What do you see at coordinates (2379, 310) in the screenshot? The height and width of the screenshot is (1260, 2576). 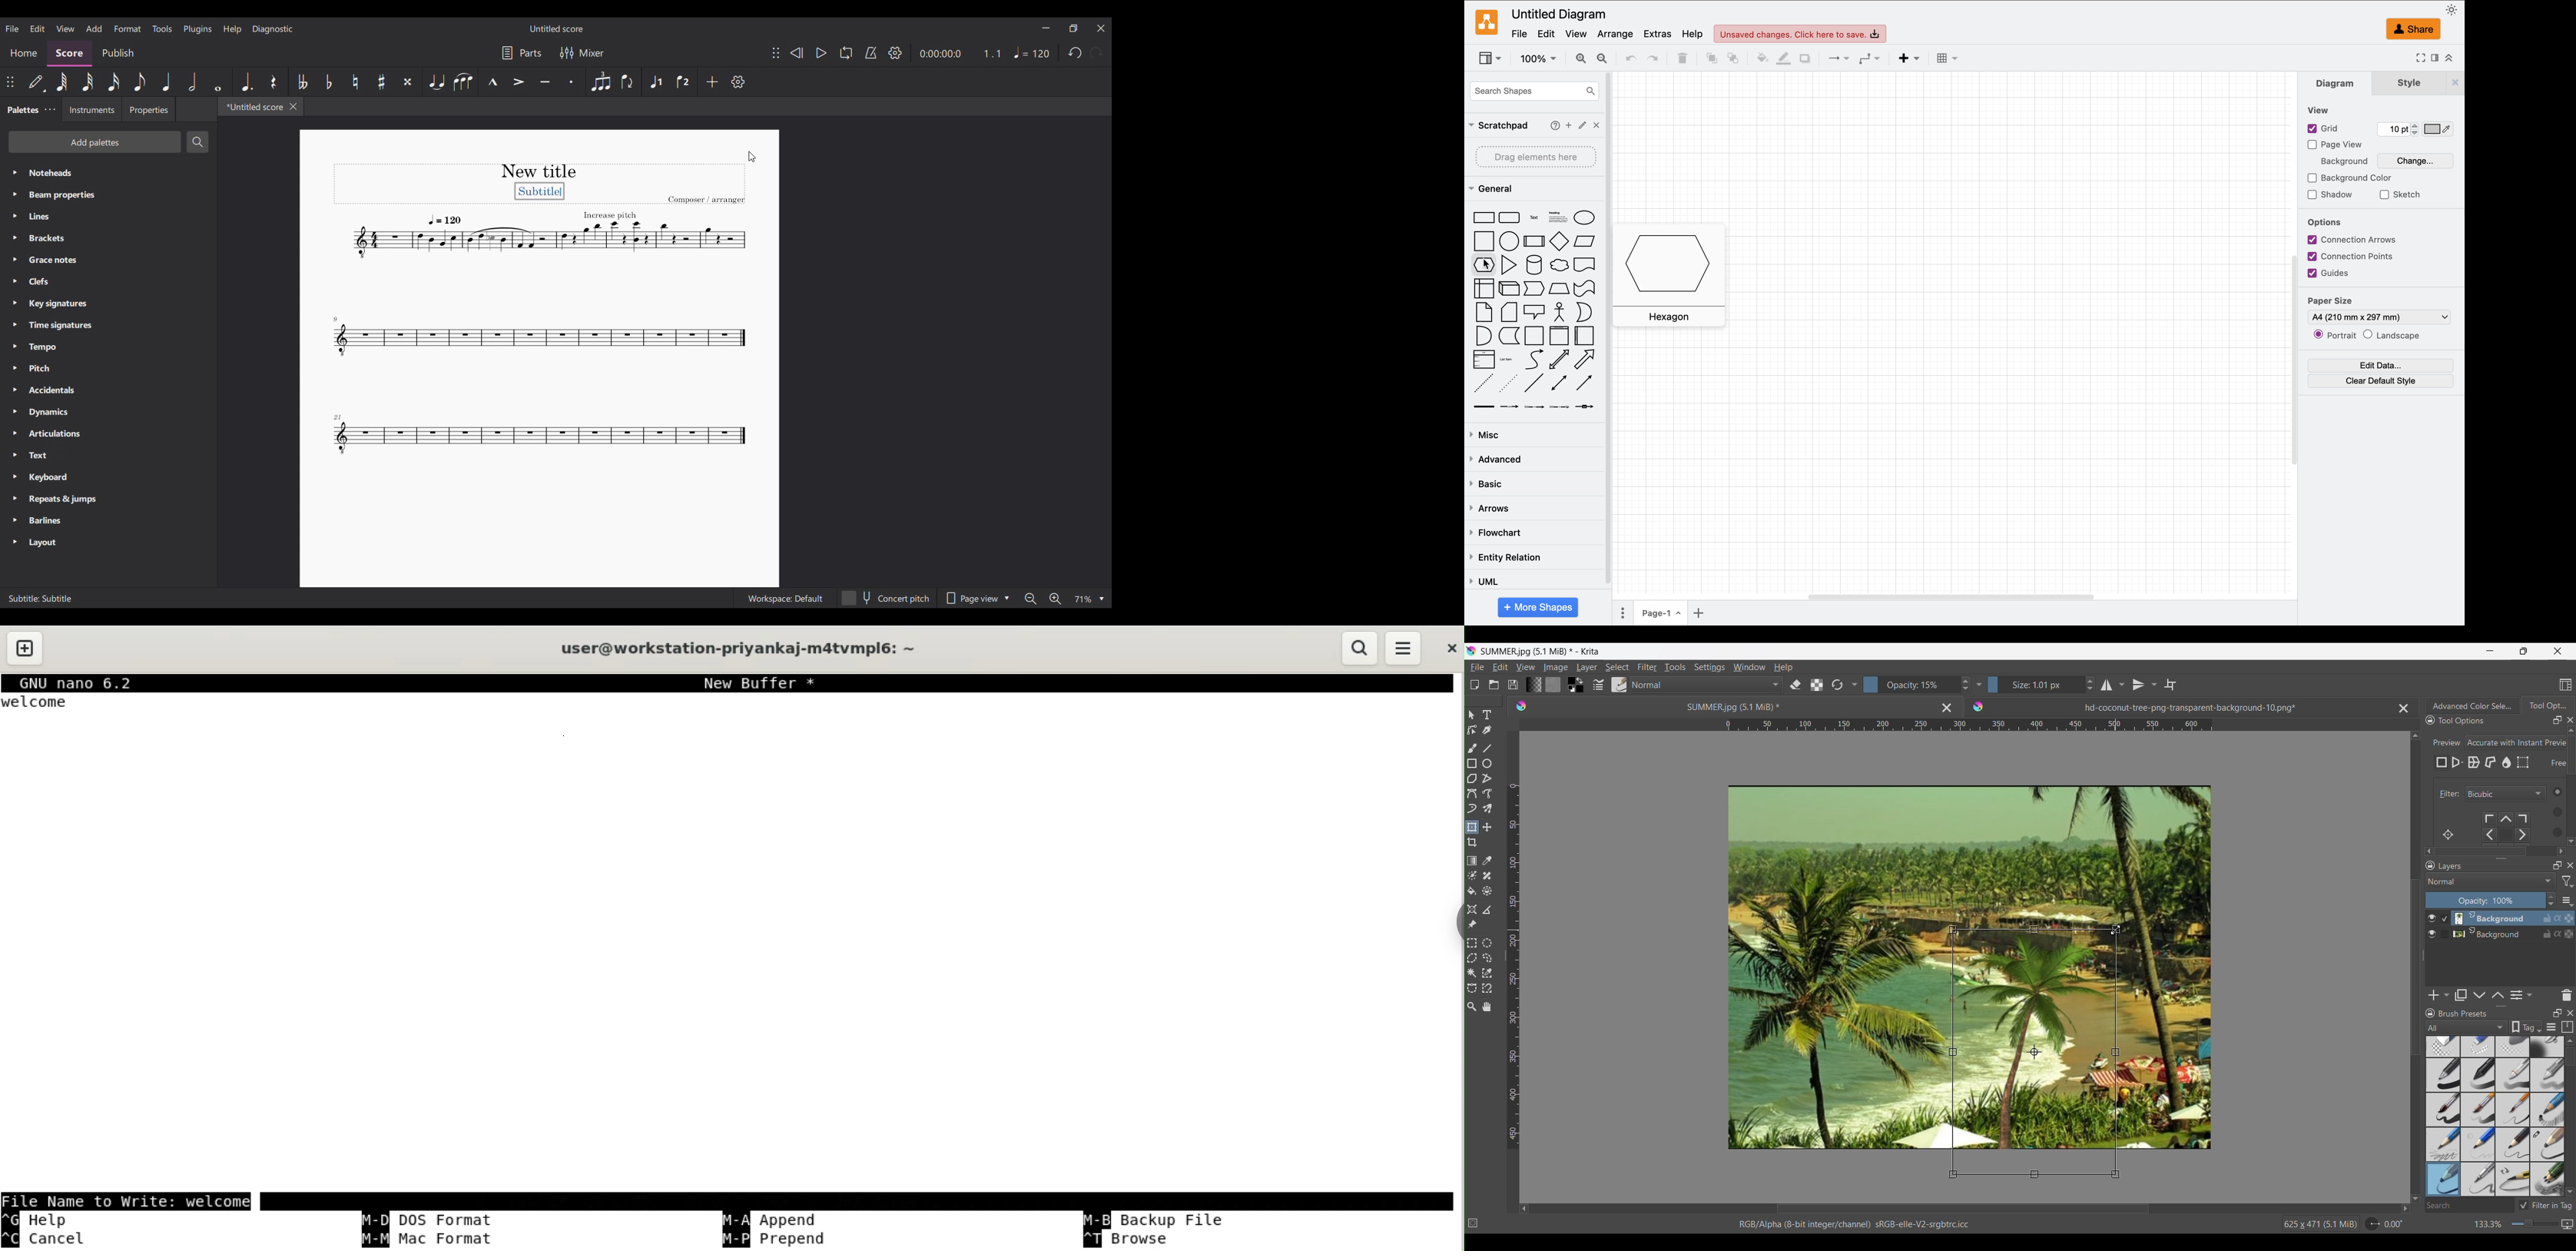 I see `paper size A4 (210 mm X 297 mm)` at bounding box center [2379, 310].